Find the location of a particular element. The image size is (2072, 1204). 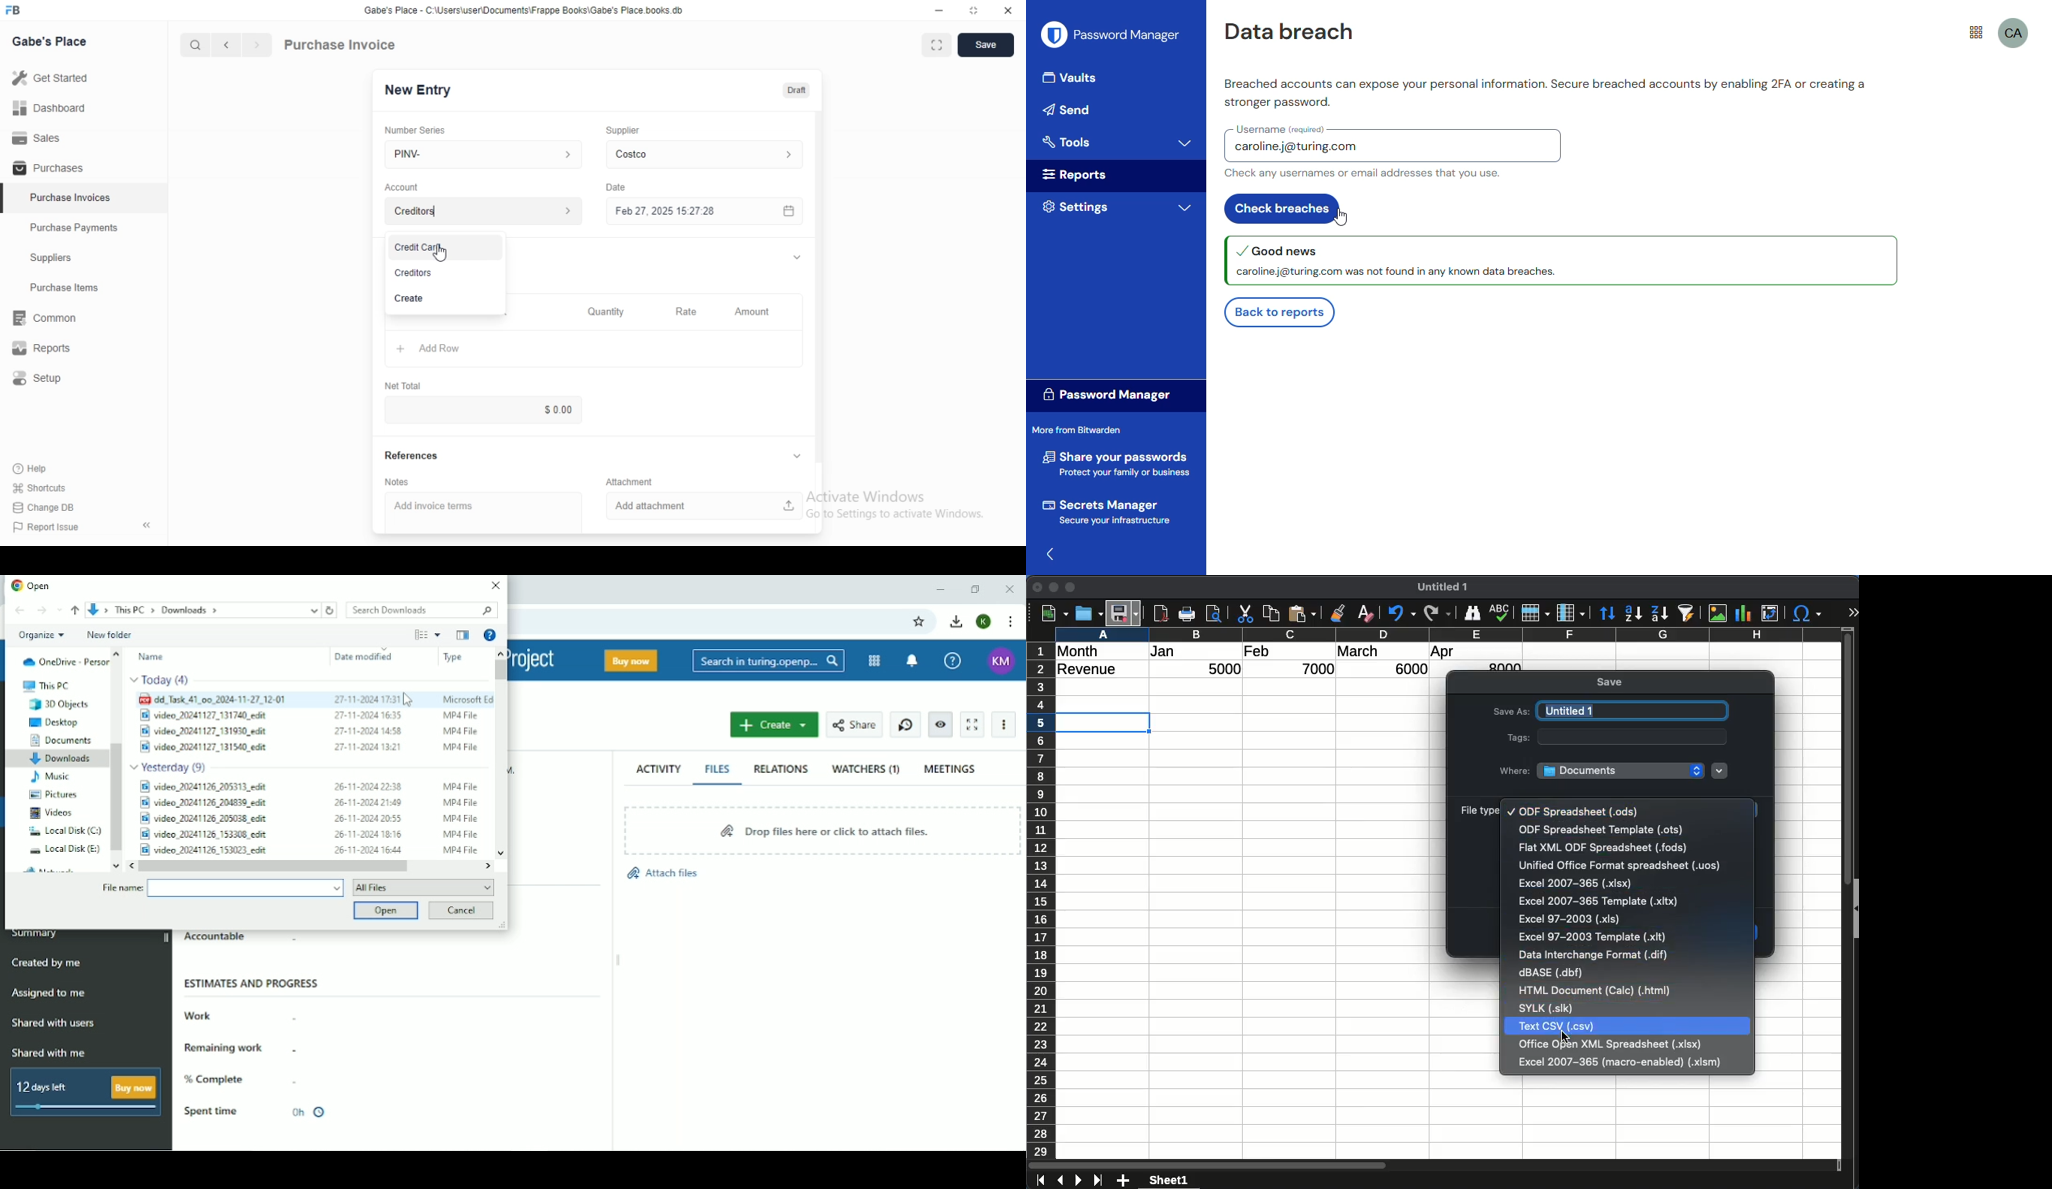

Notes is located at coordinates (397, 483).